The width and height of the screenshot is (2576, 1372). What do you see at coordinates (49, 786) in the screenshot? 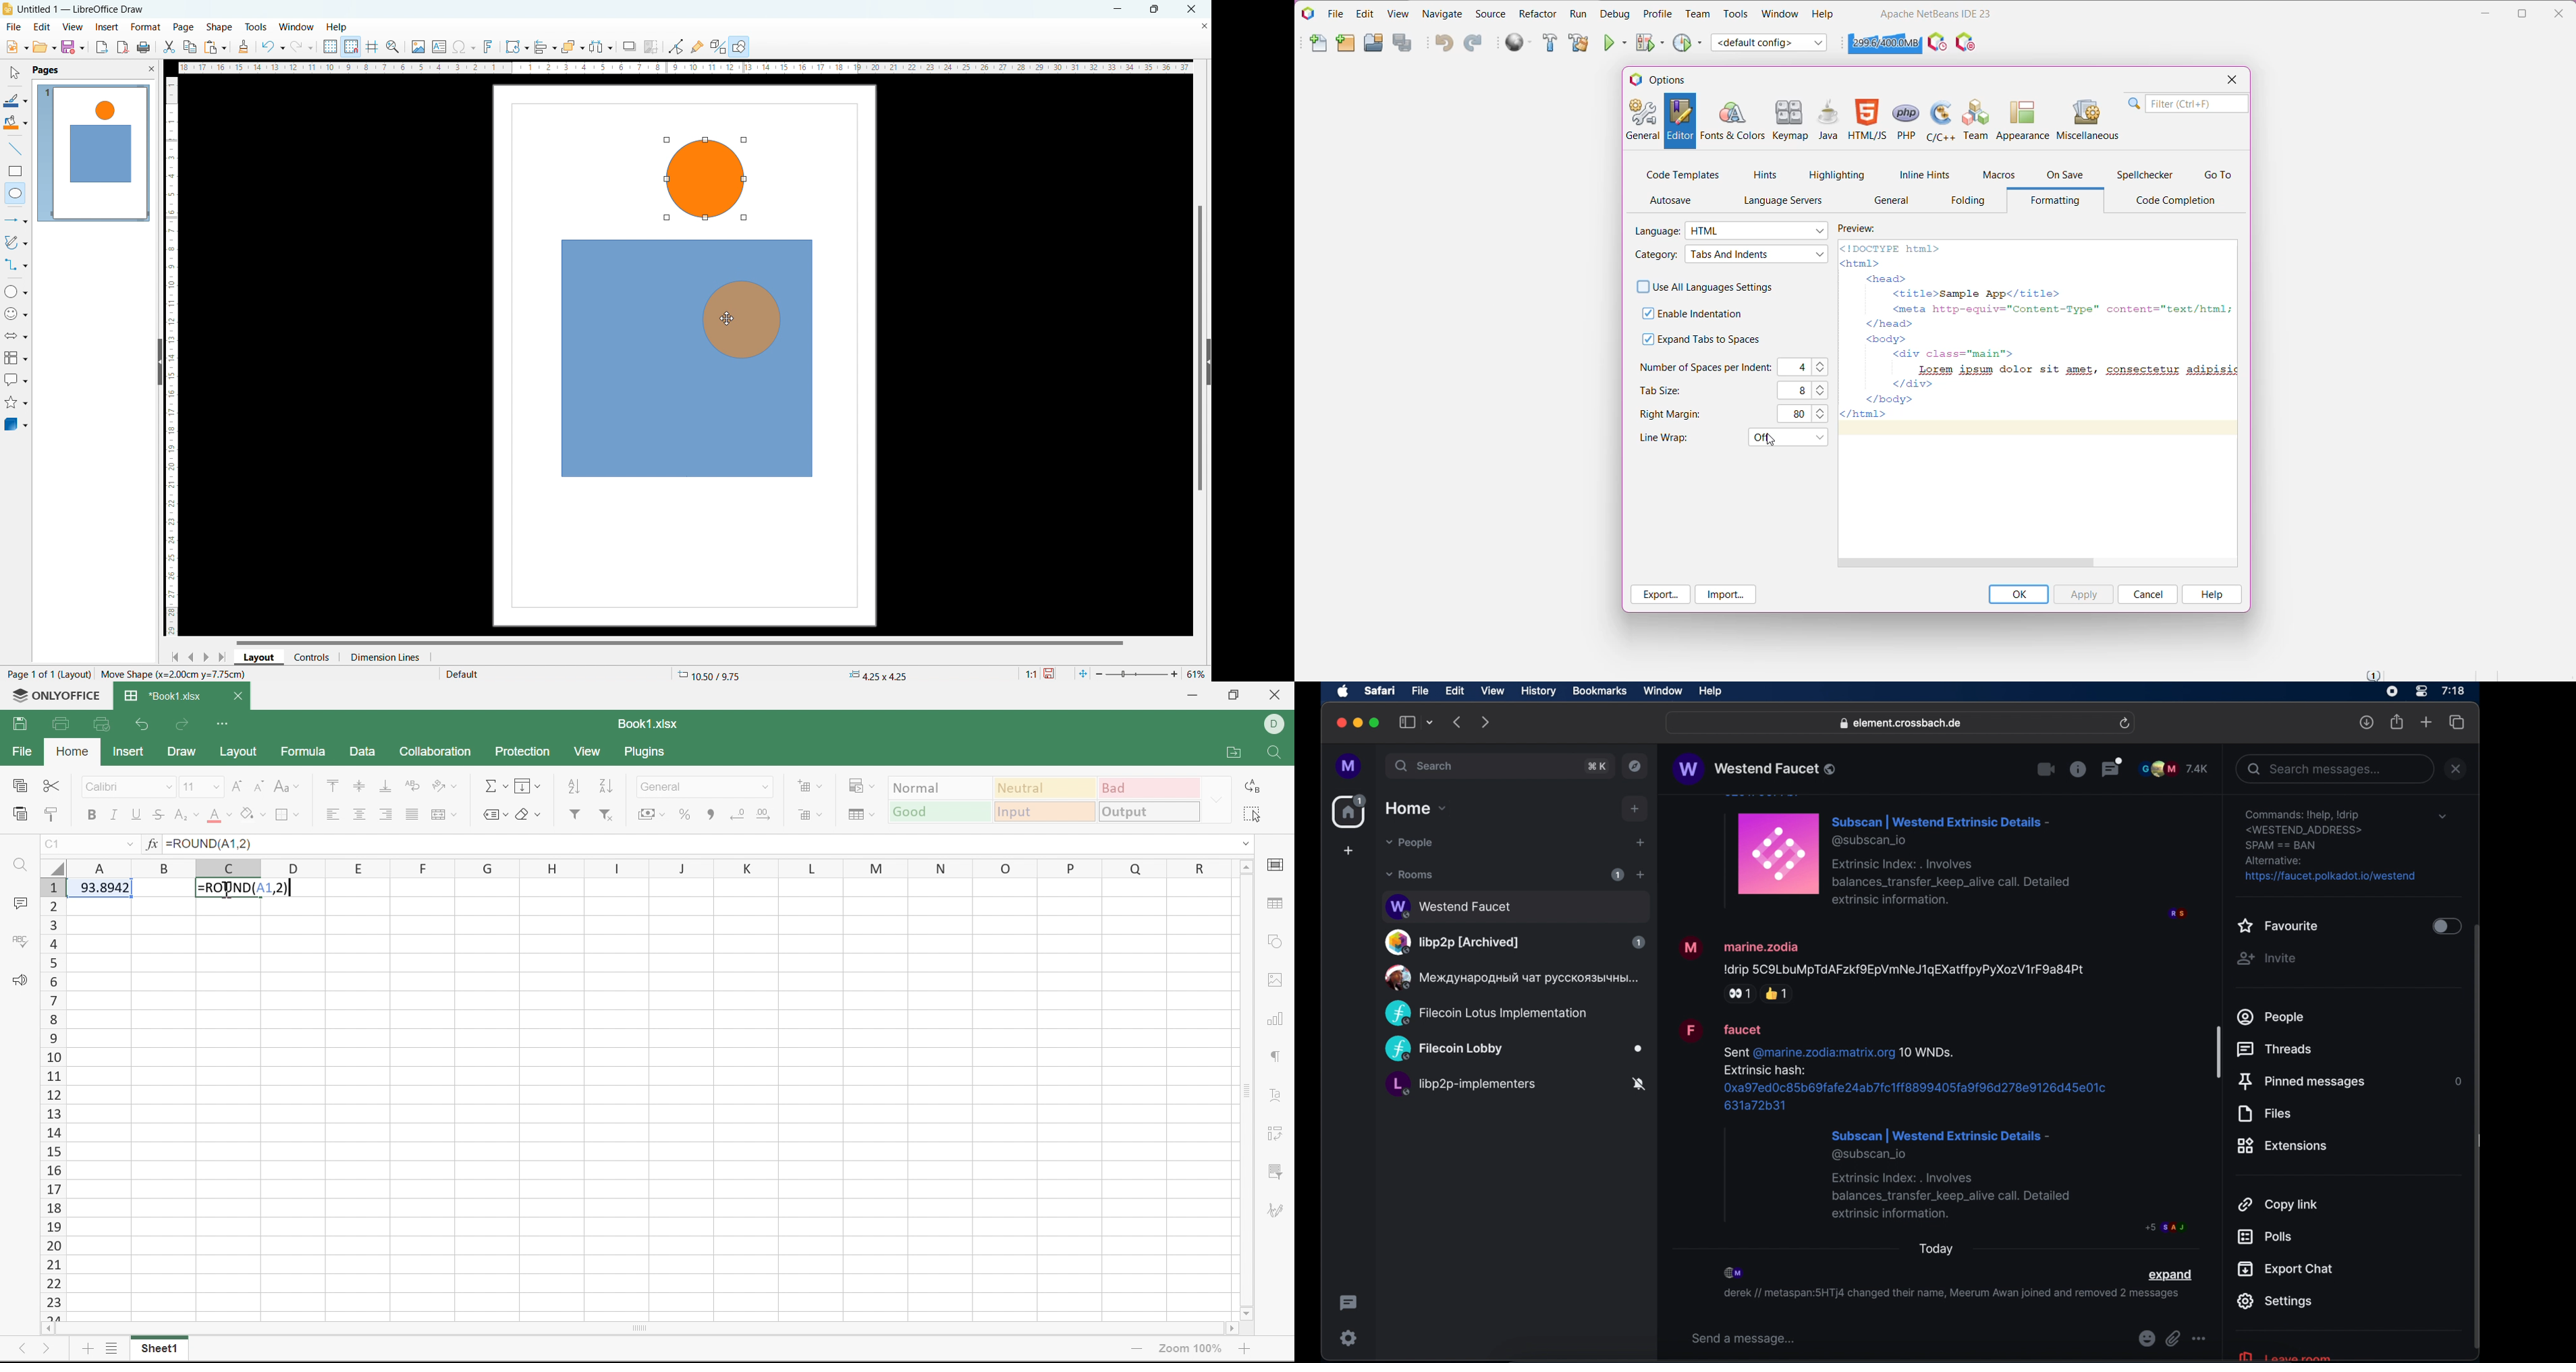
I see `Cut` at bounding box center [49, 786].